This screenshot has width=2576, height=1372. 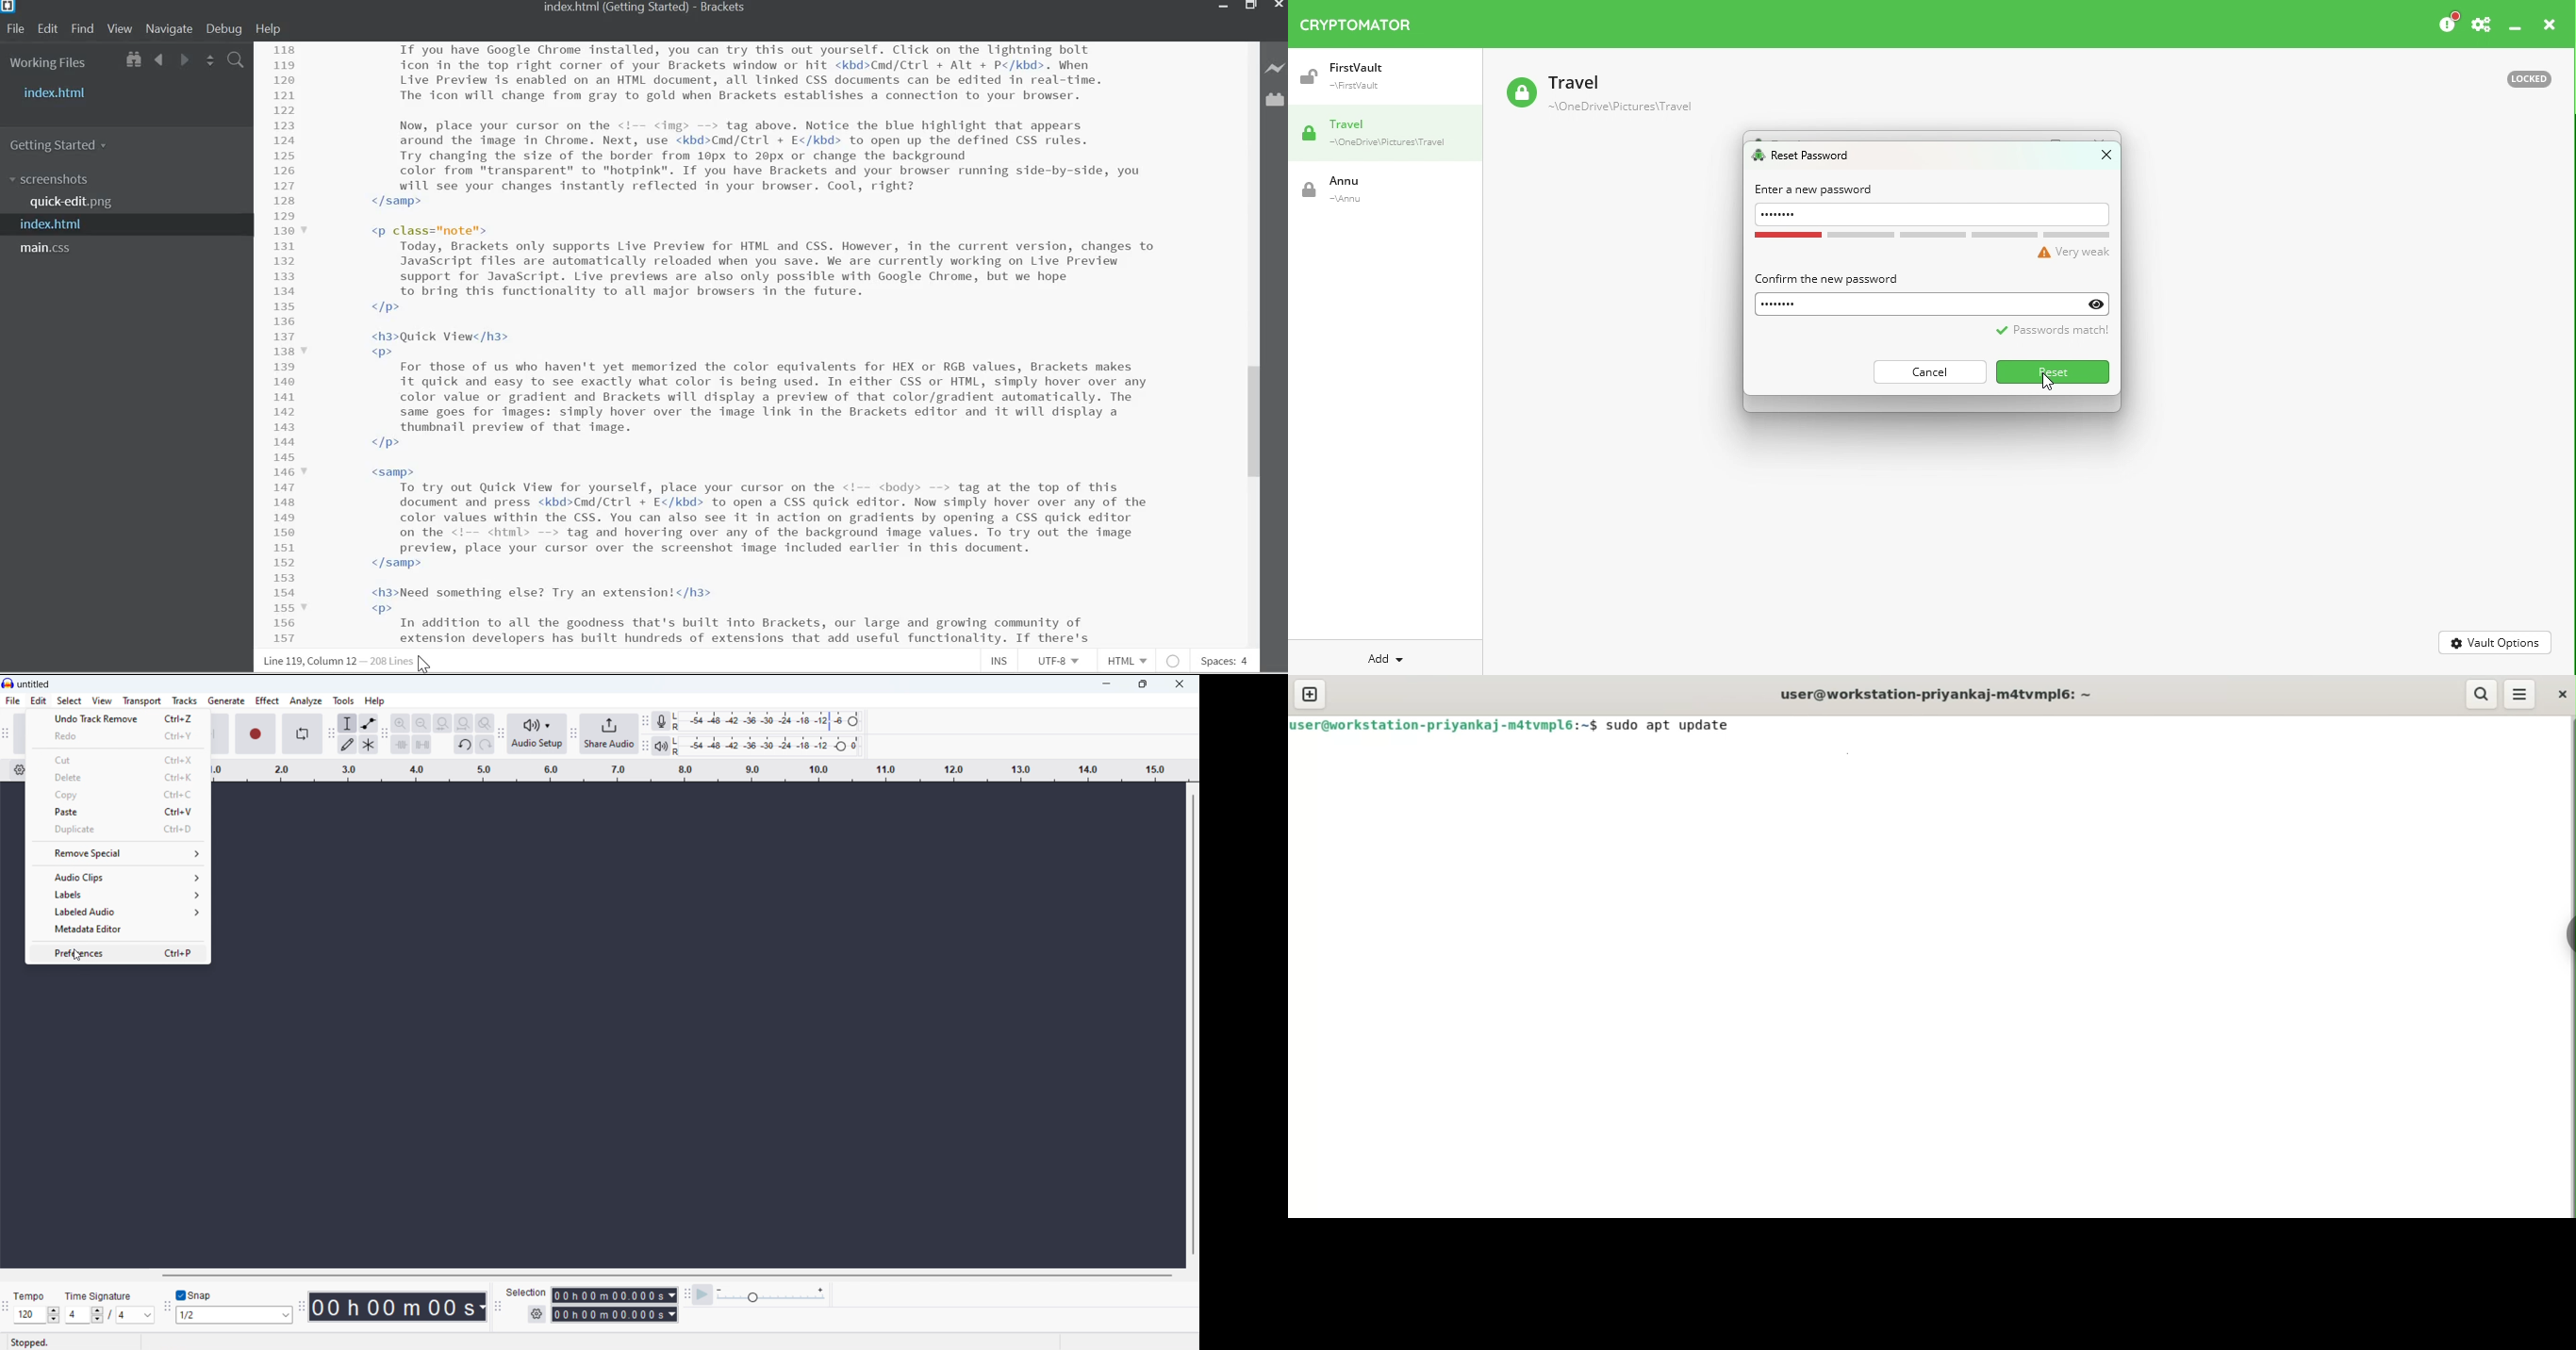 What do you see at coordinates (29, 1296) in the screenshot?
I see `Tempo` at bounding box center [29, 1296].